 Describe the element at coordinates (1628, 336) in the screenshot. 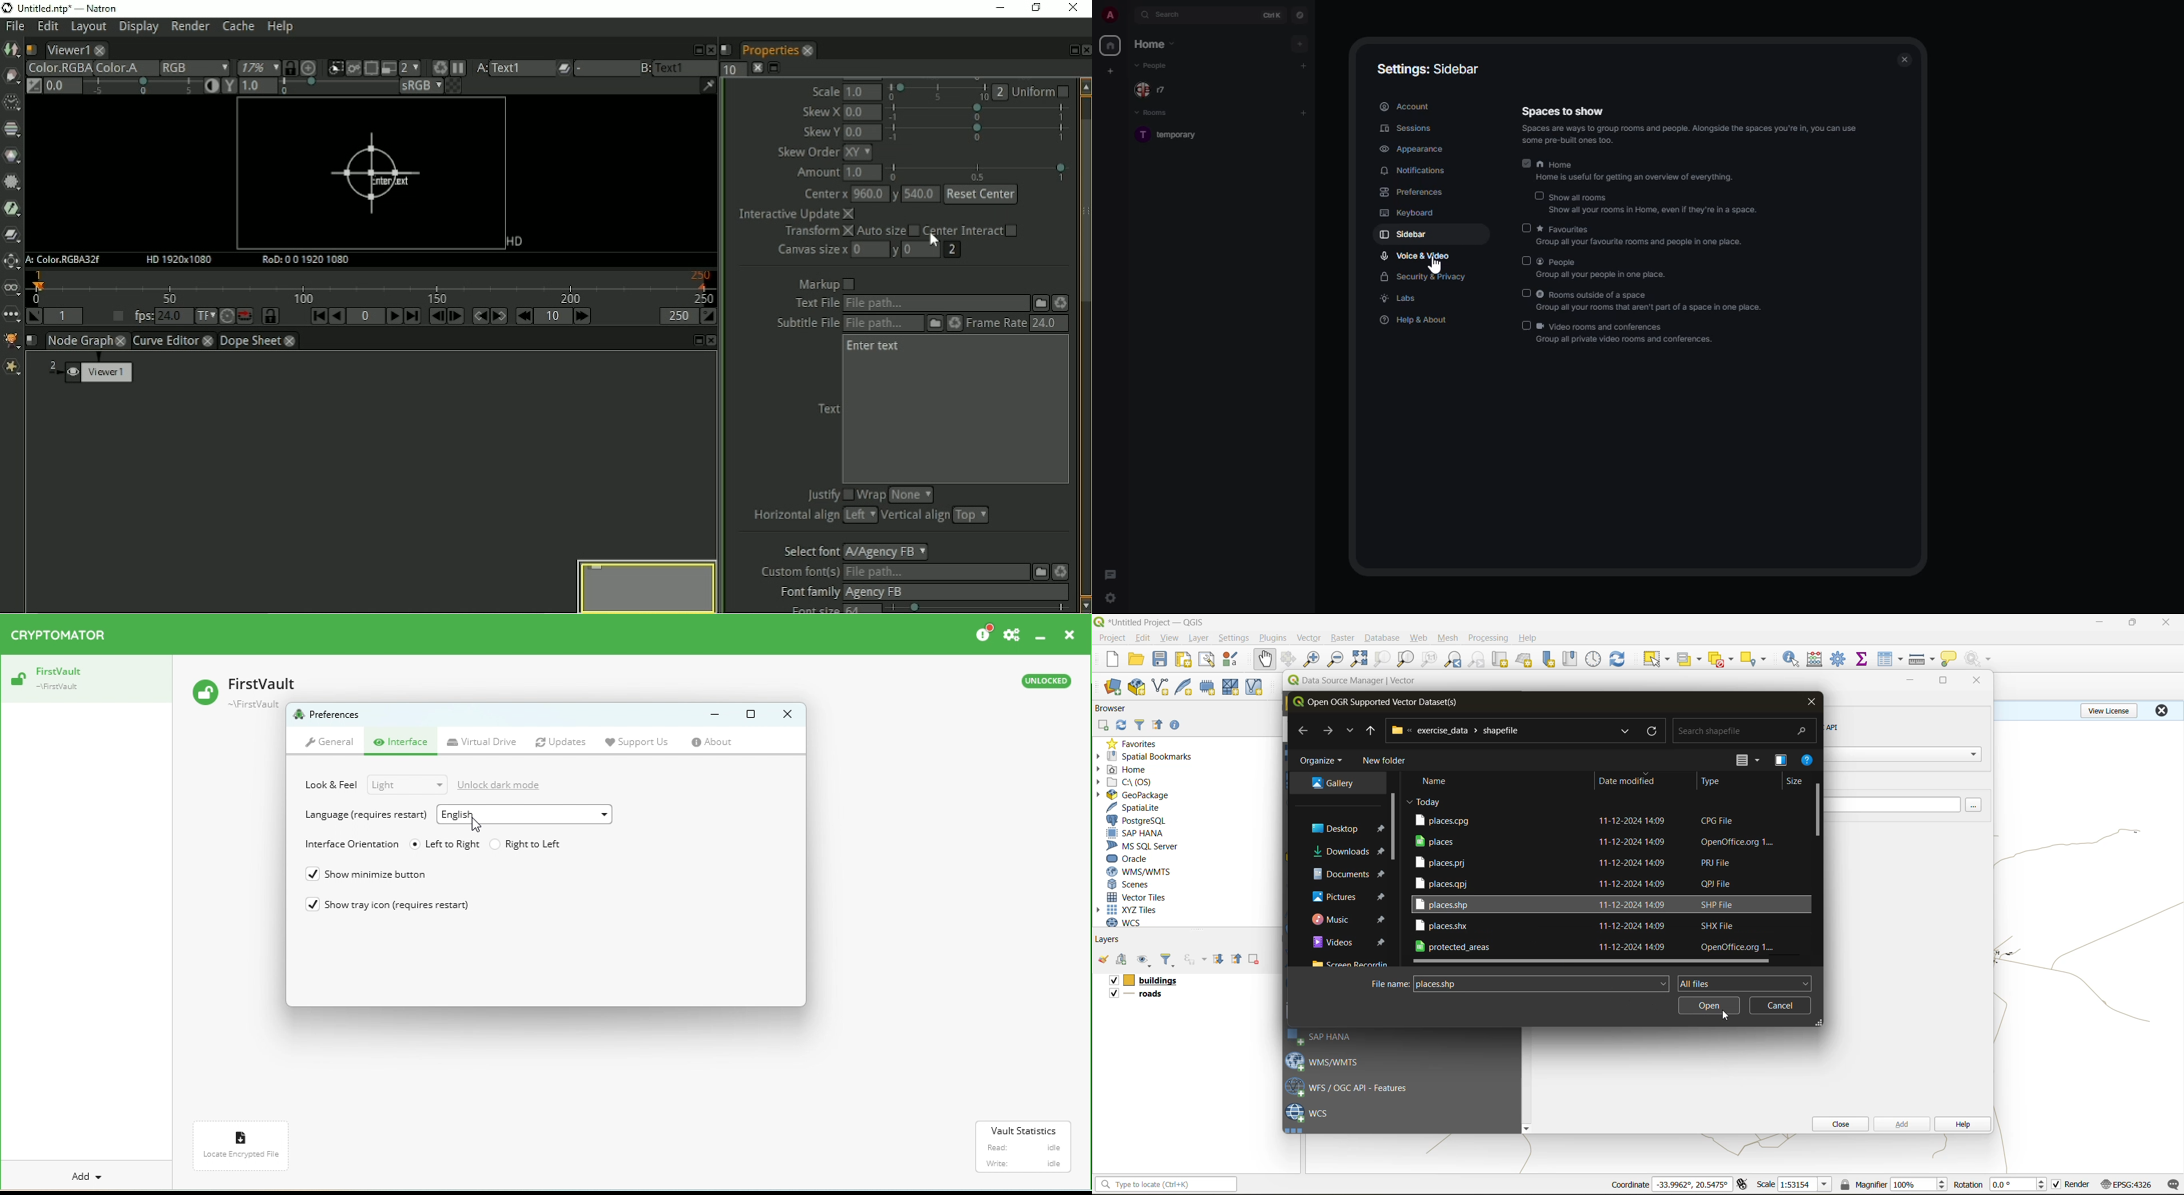

I see `video rooms and conferences` at that location.